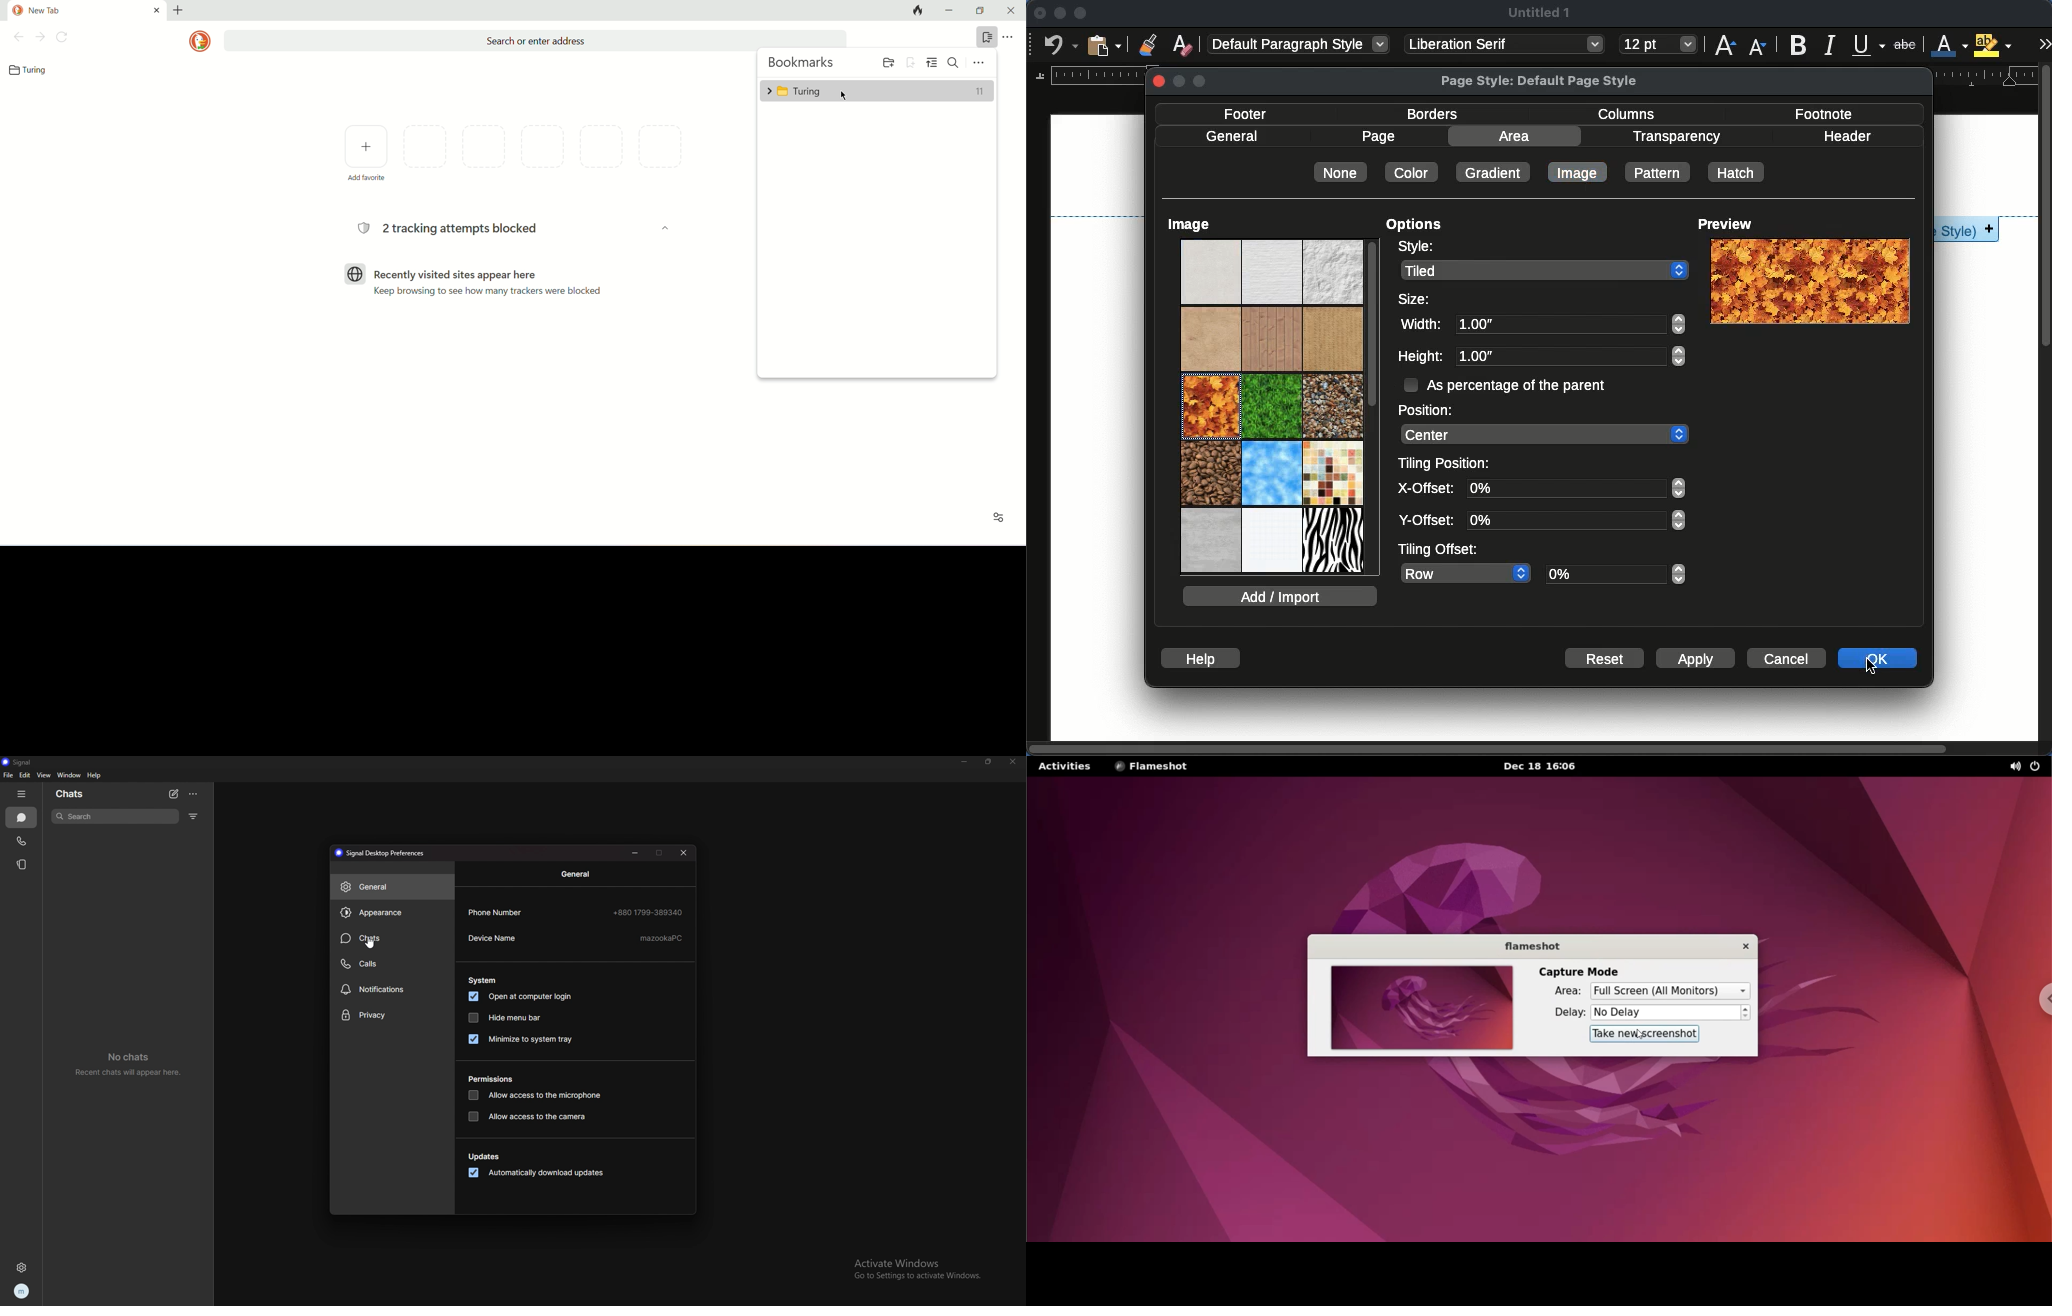 The image size is (2072, 1316). I want to click on none, so click(1343, 171).